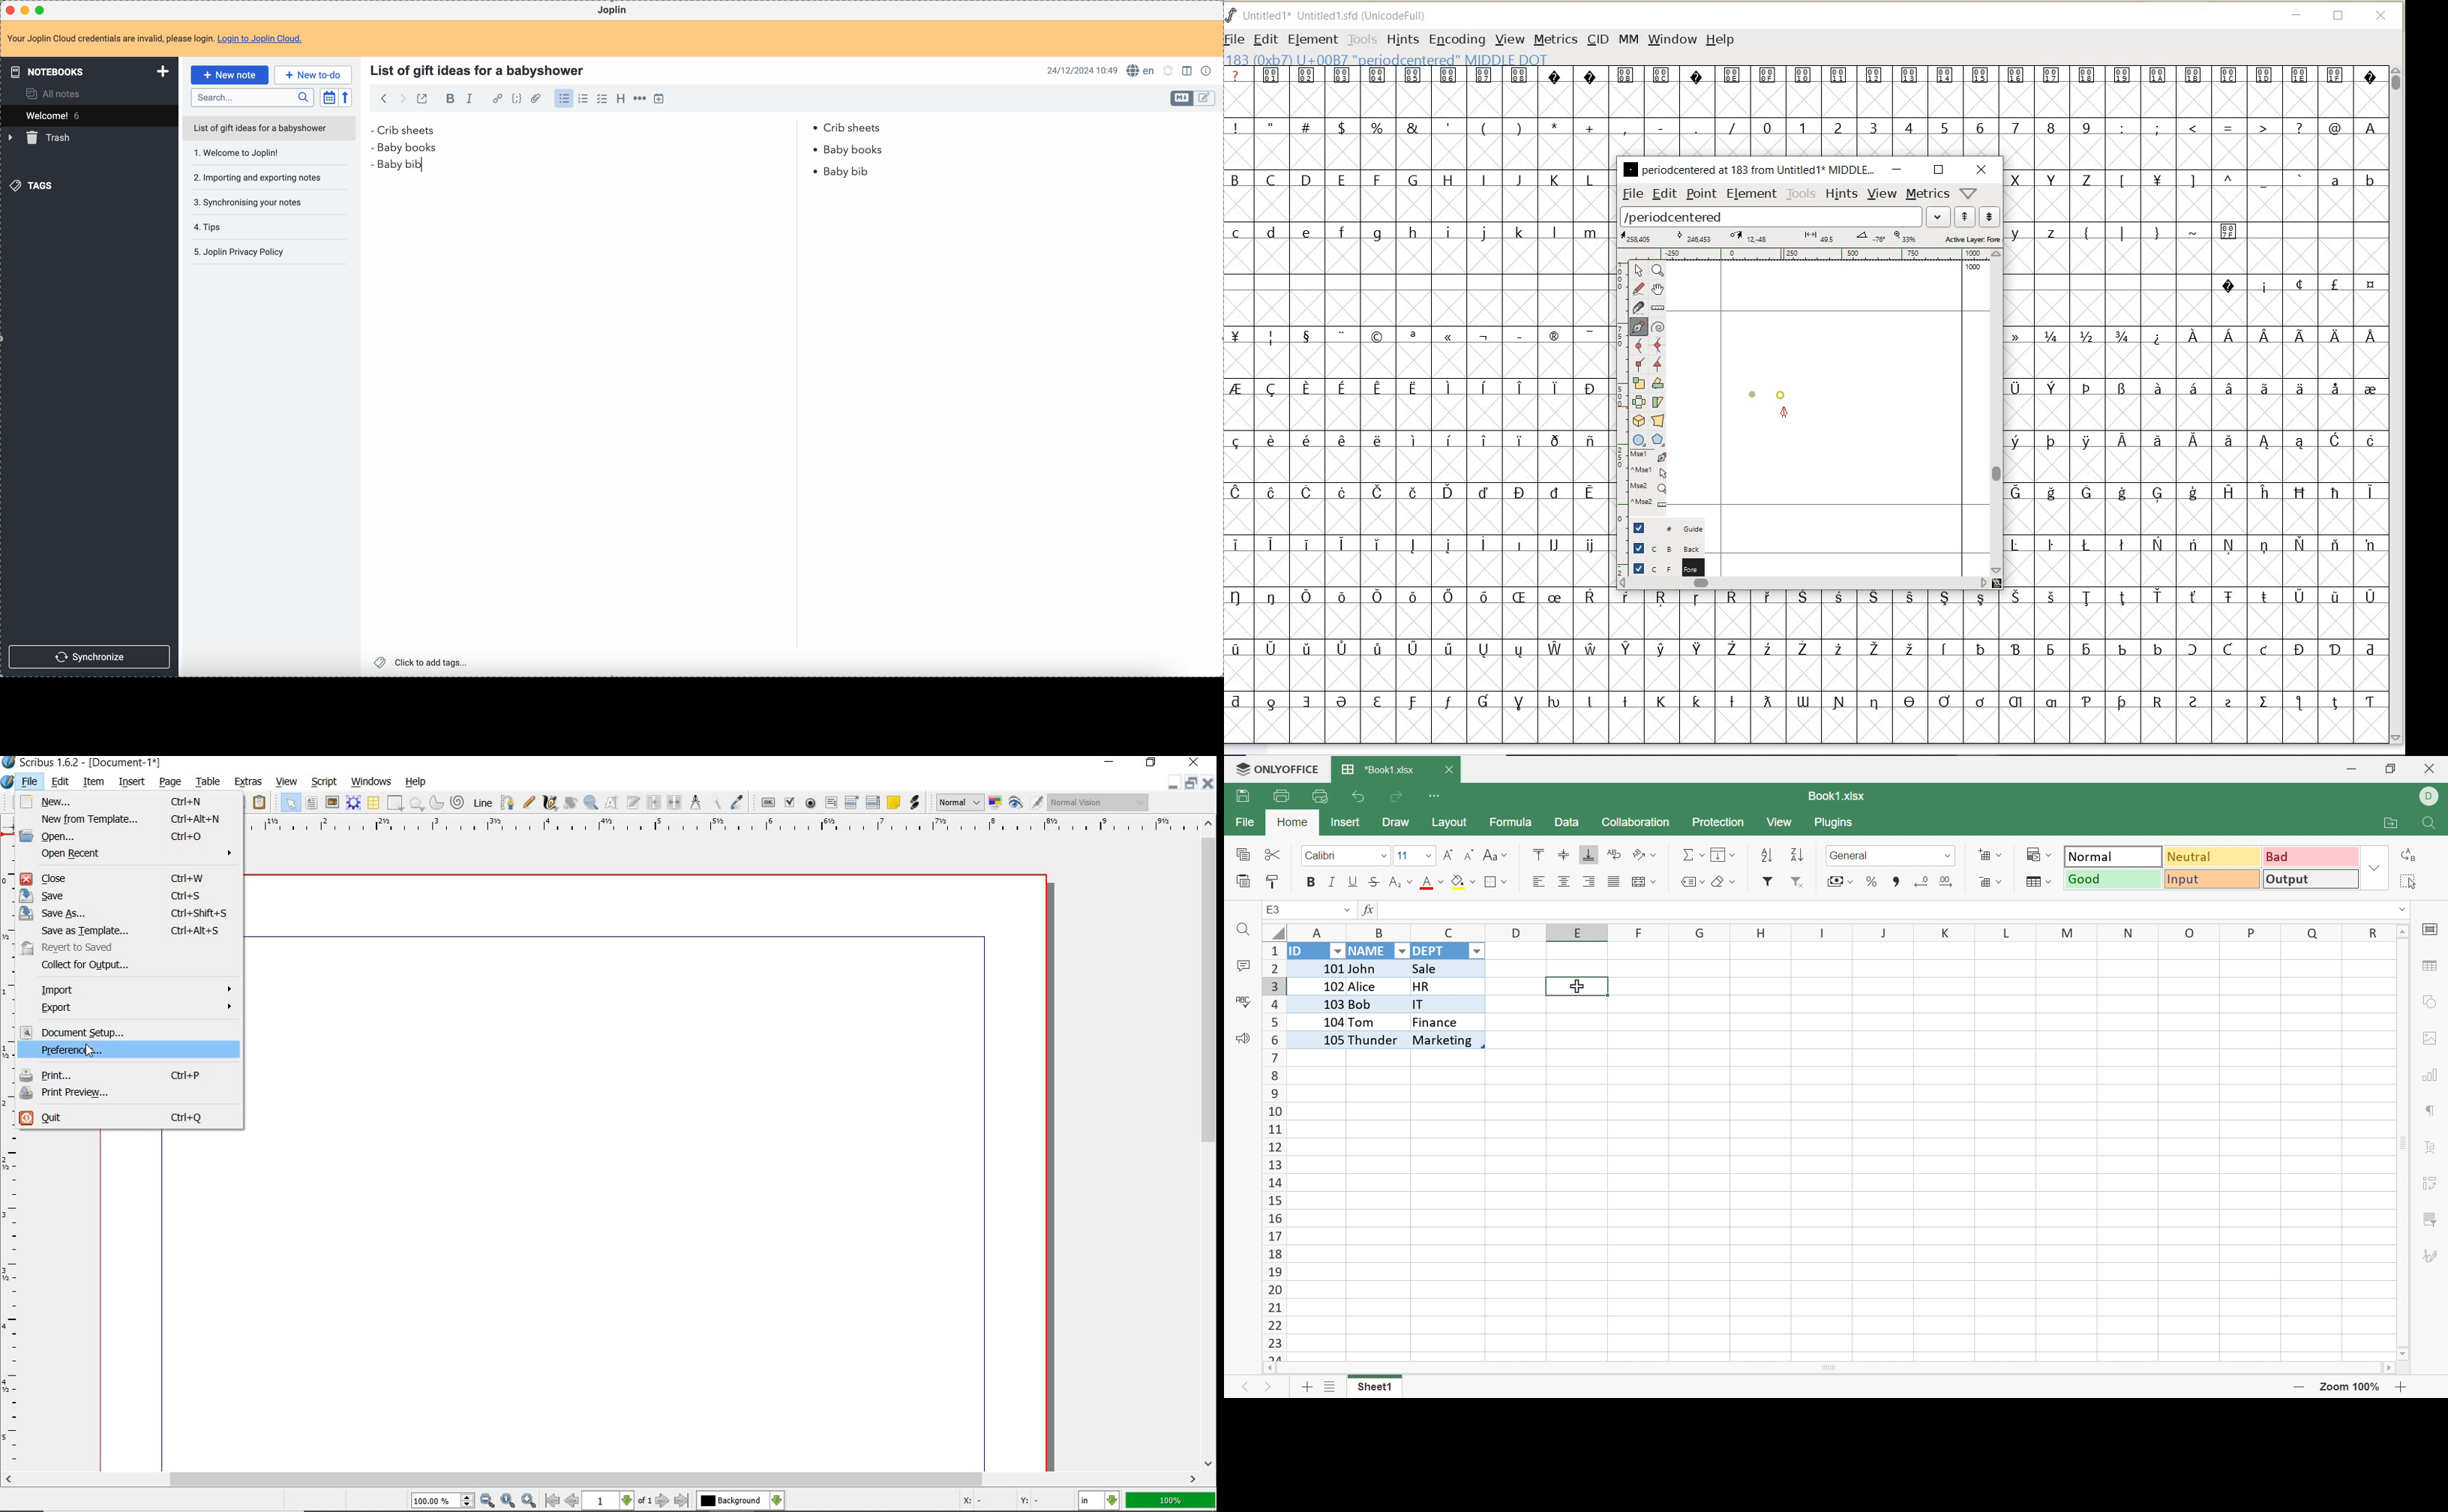  What do you see at coordinates (1278, 770) in the screenshot?
I see `ONLYOFFICE` at bounding box center [1278, 770].